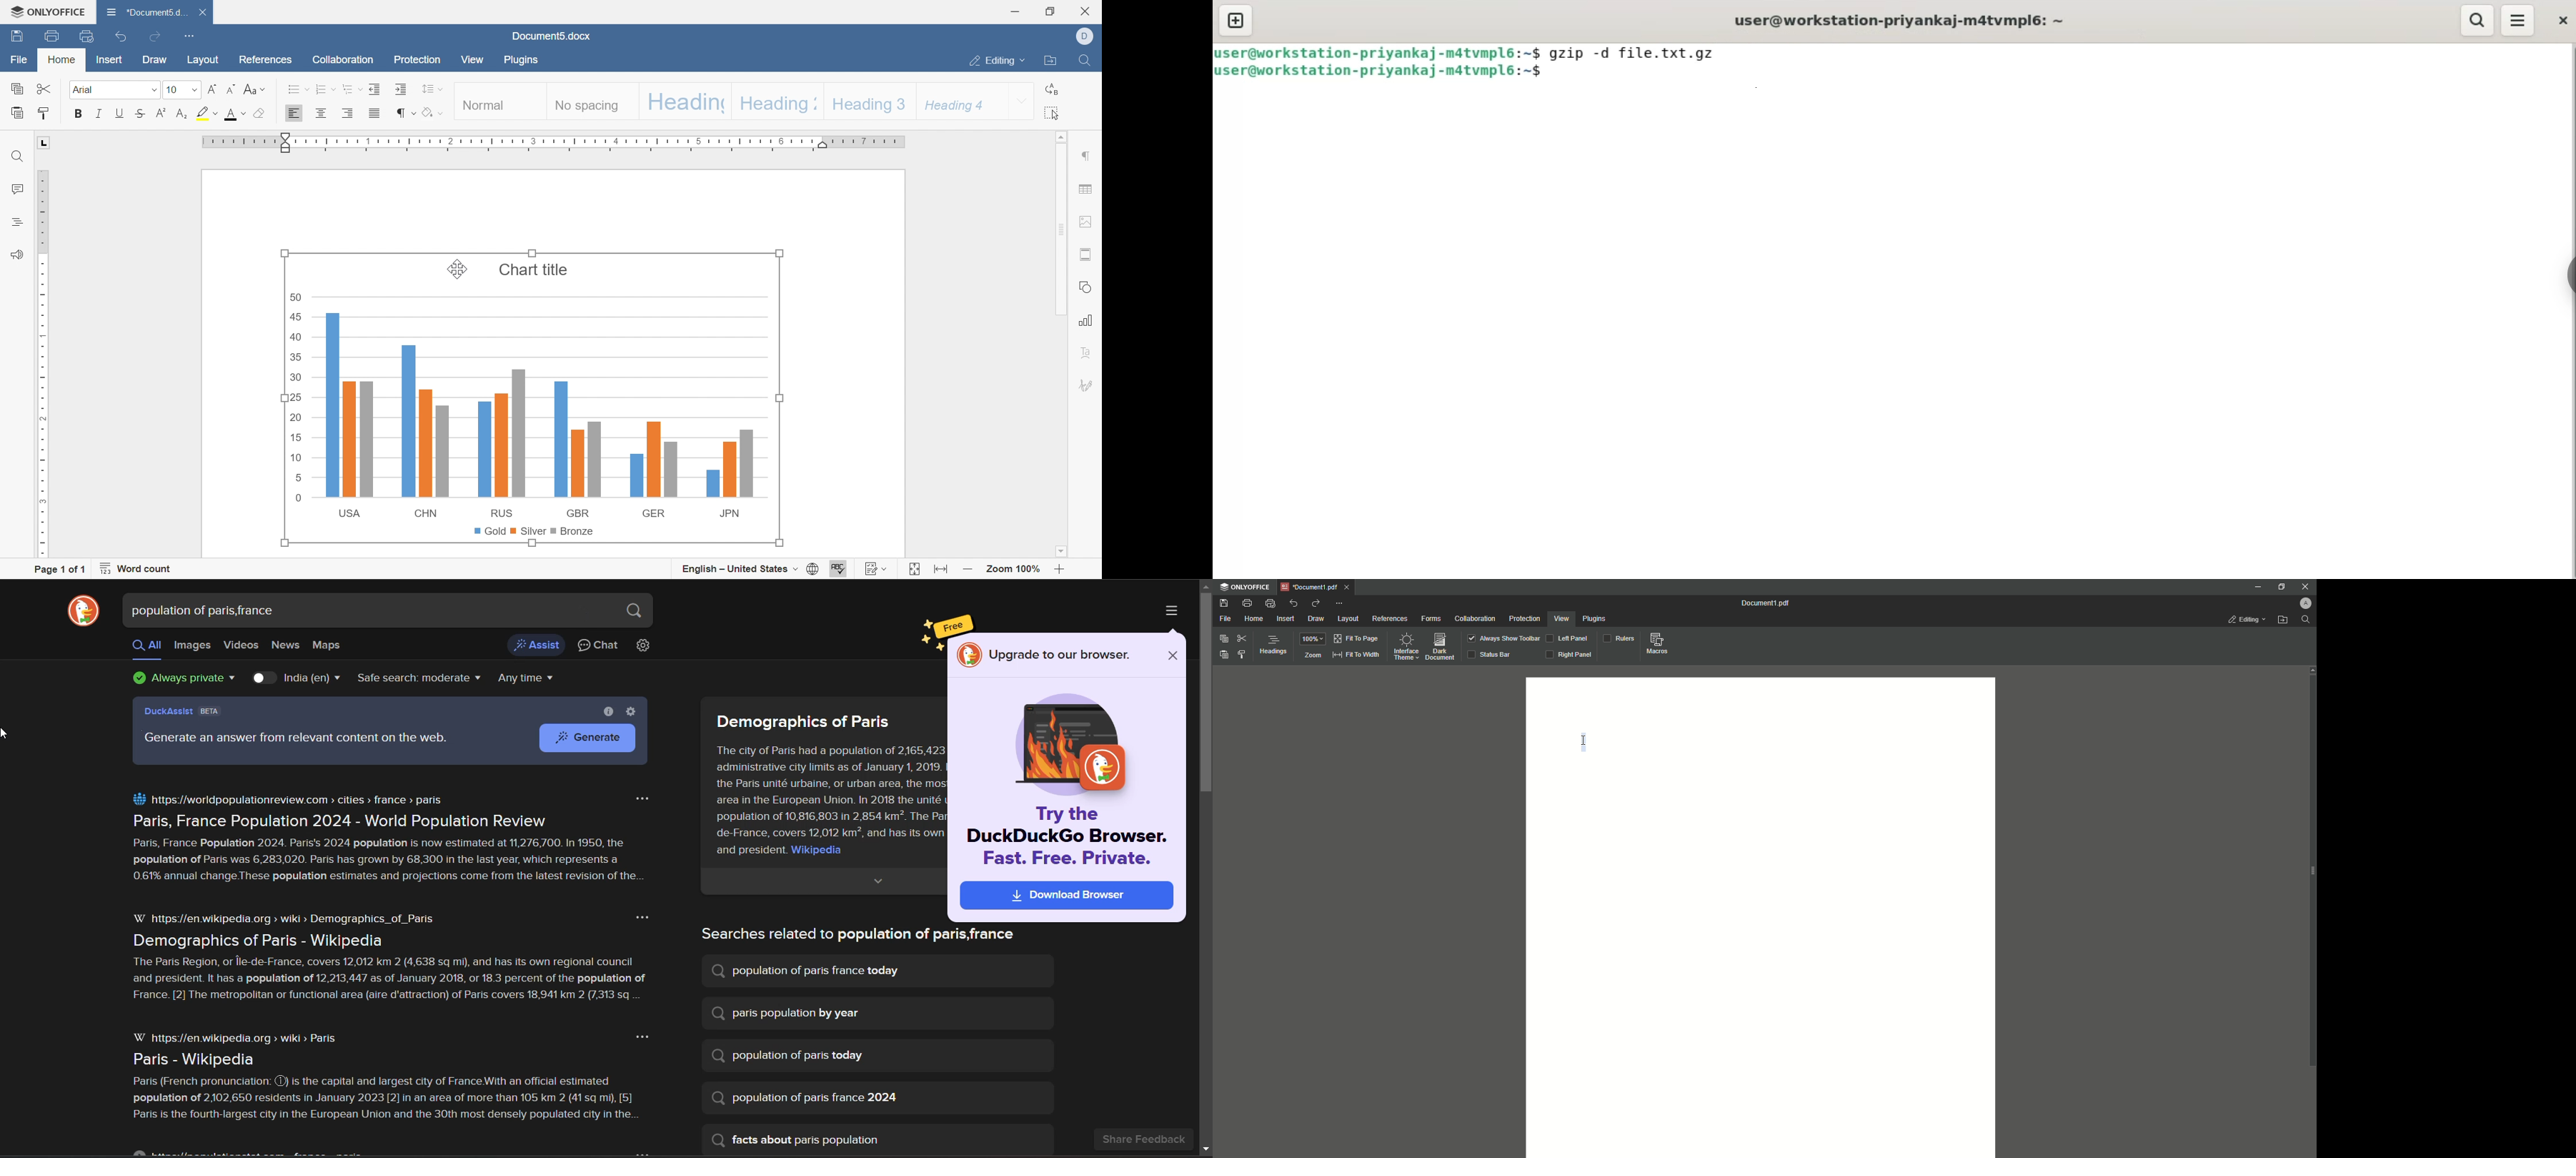  Describe the element at coordinates (1086, 352) in the screenshot. I see `text art settings` at that location.